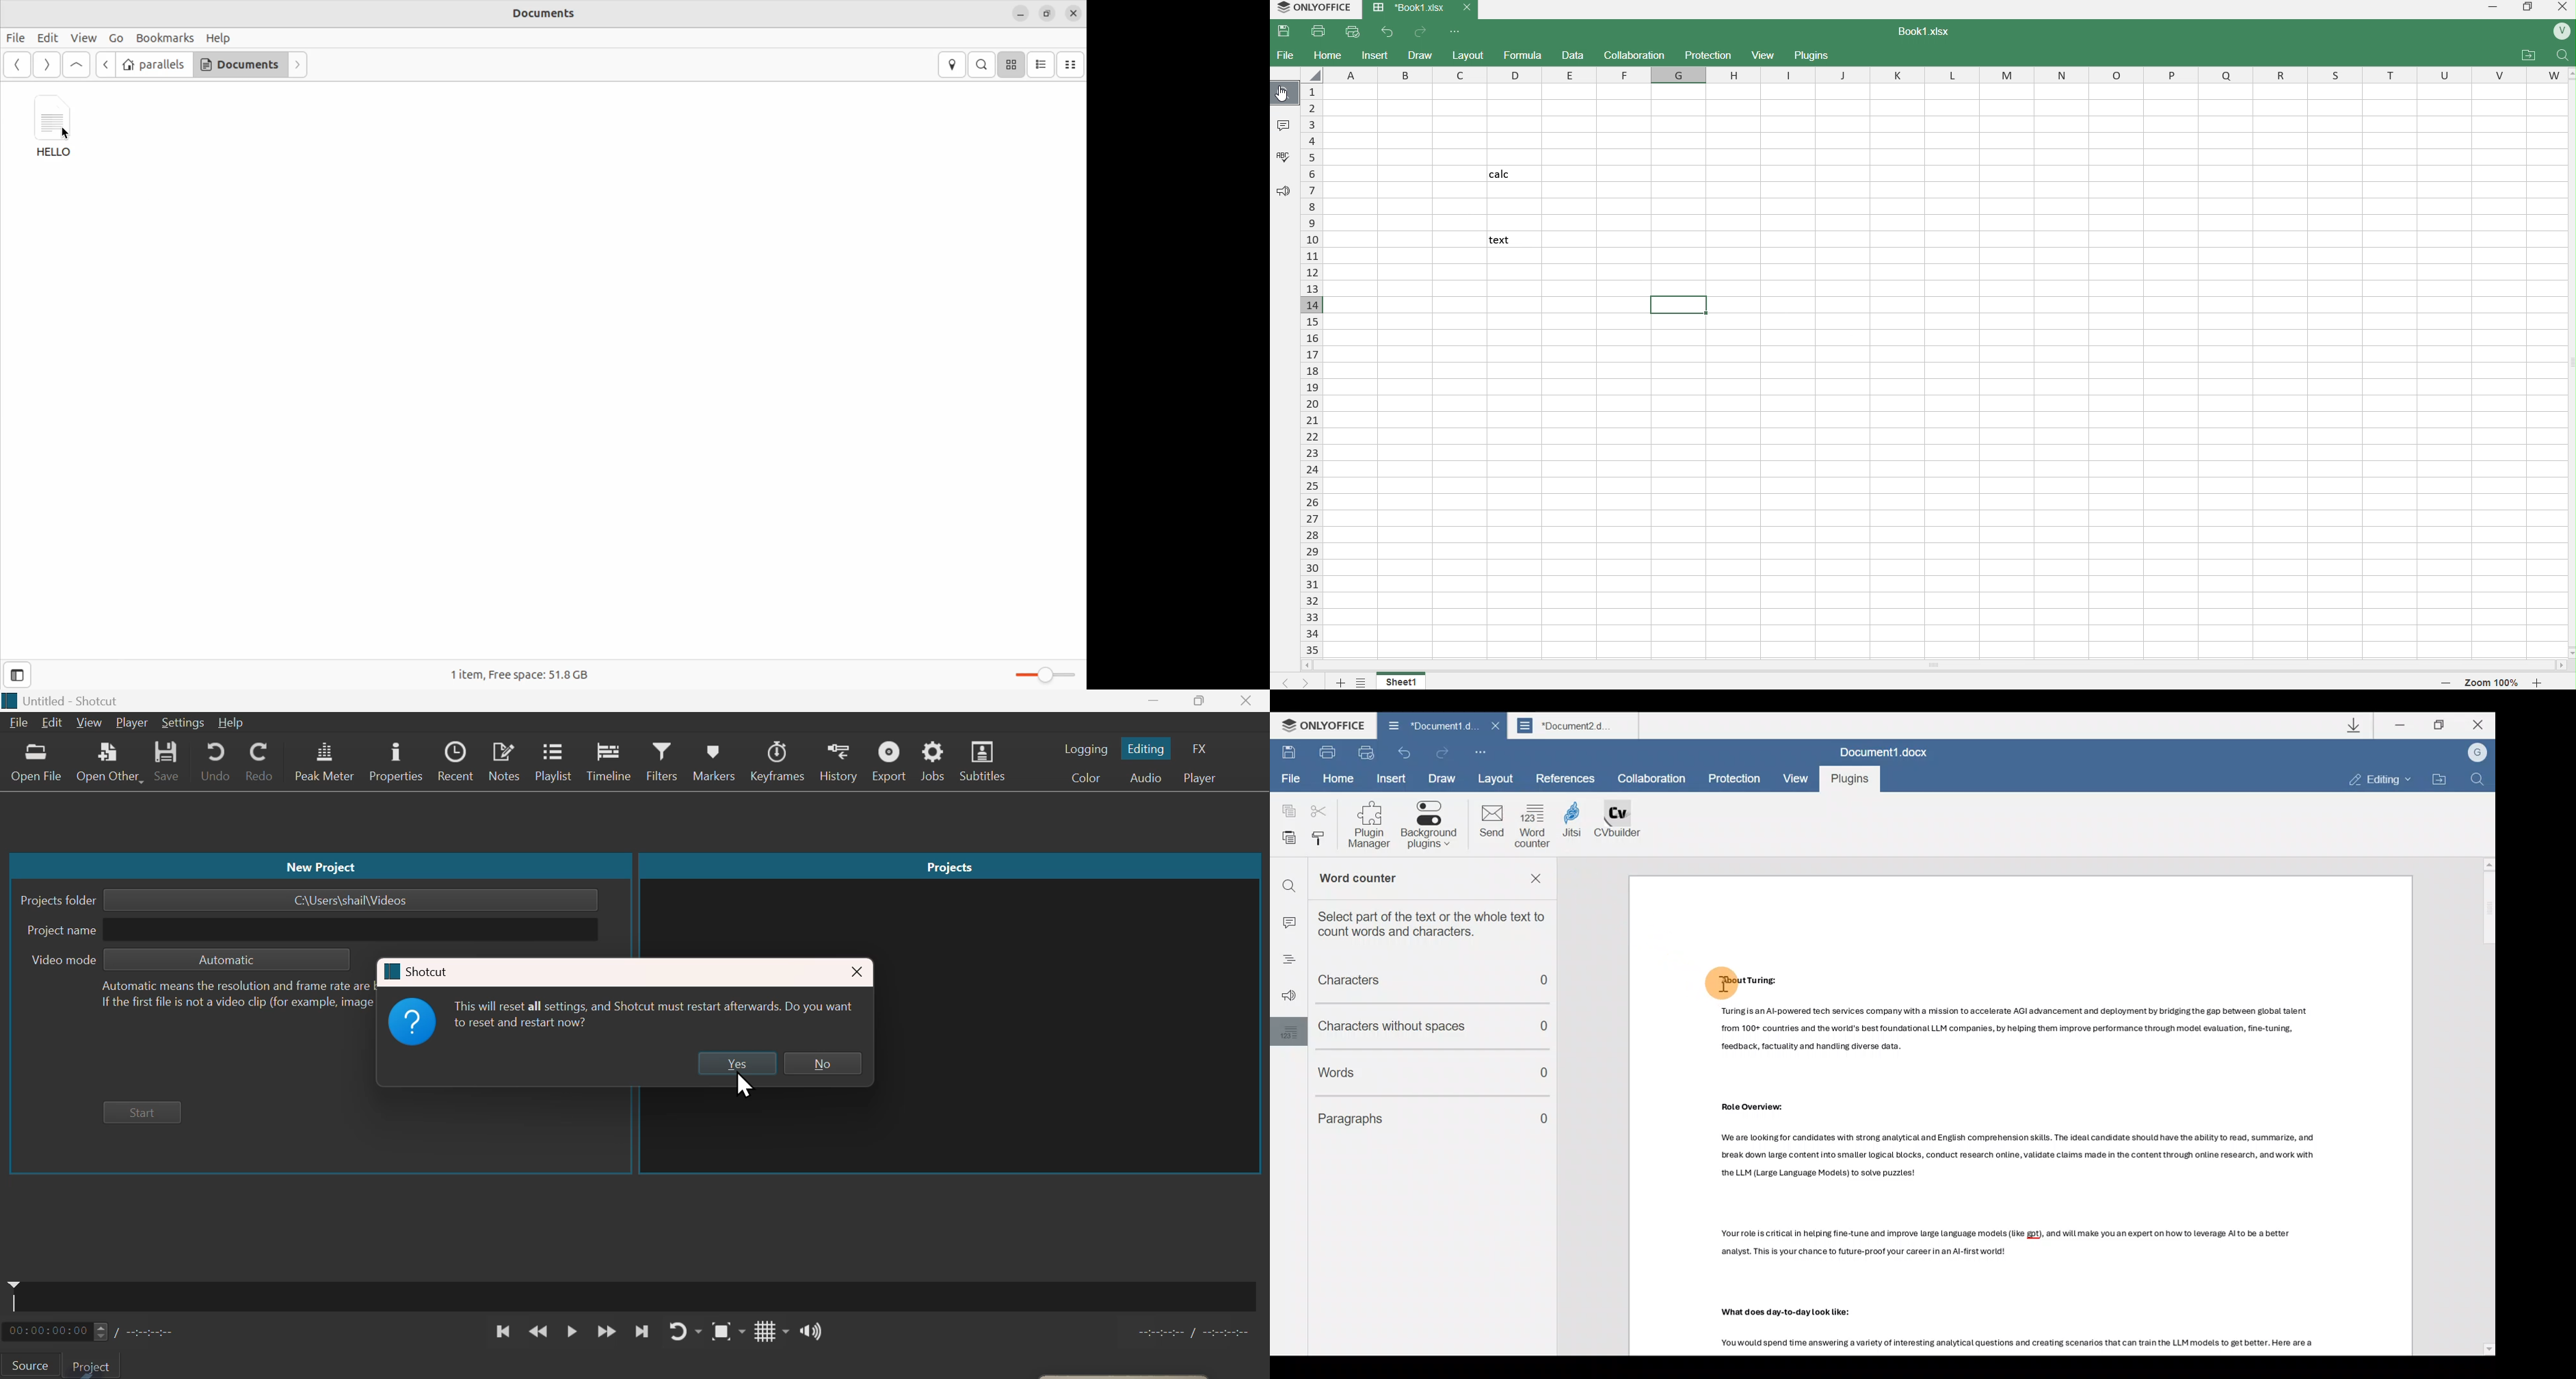 The width and height of the screenshot is (2576, 1400). What do you see at coordinates (854, 972) in the screenshot?
I see `close` at bounding box center [854, 972].